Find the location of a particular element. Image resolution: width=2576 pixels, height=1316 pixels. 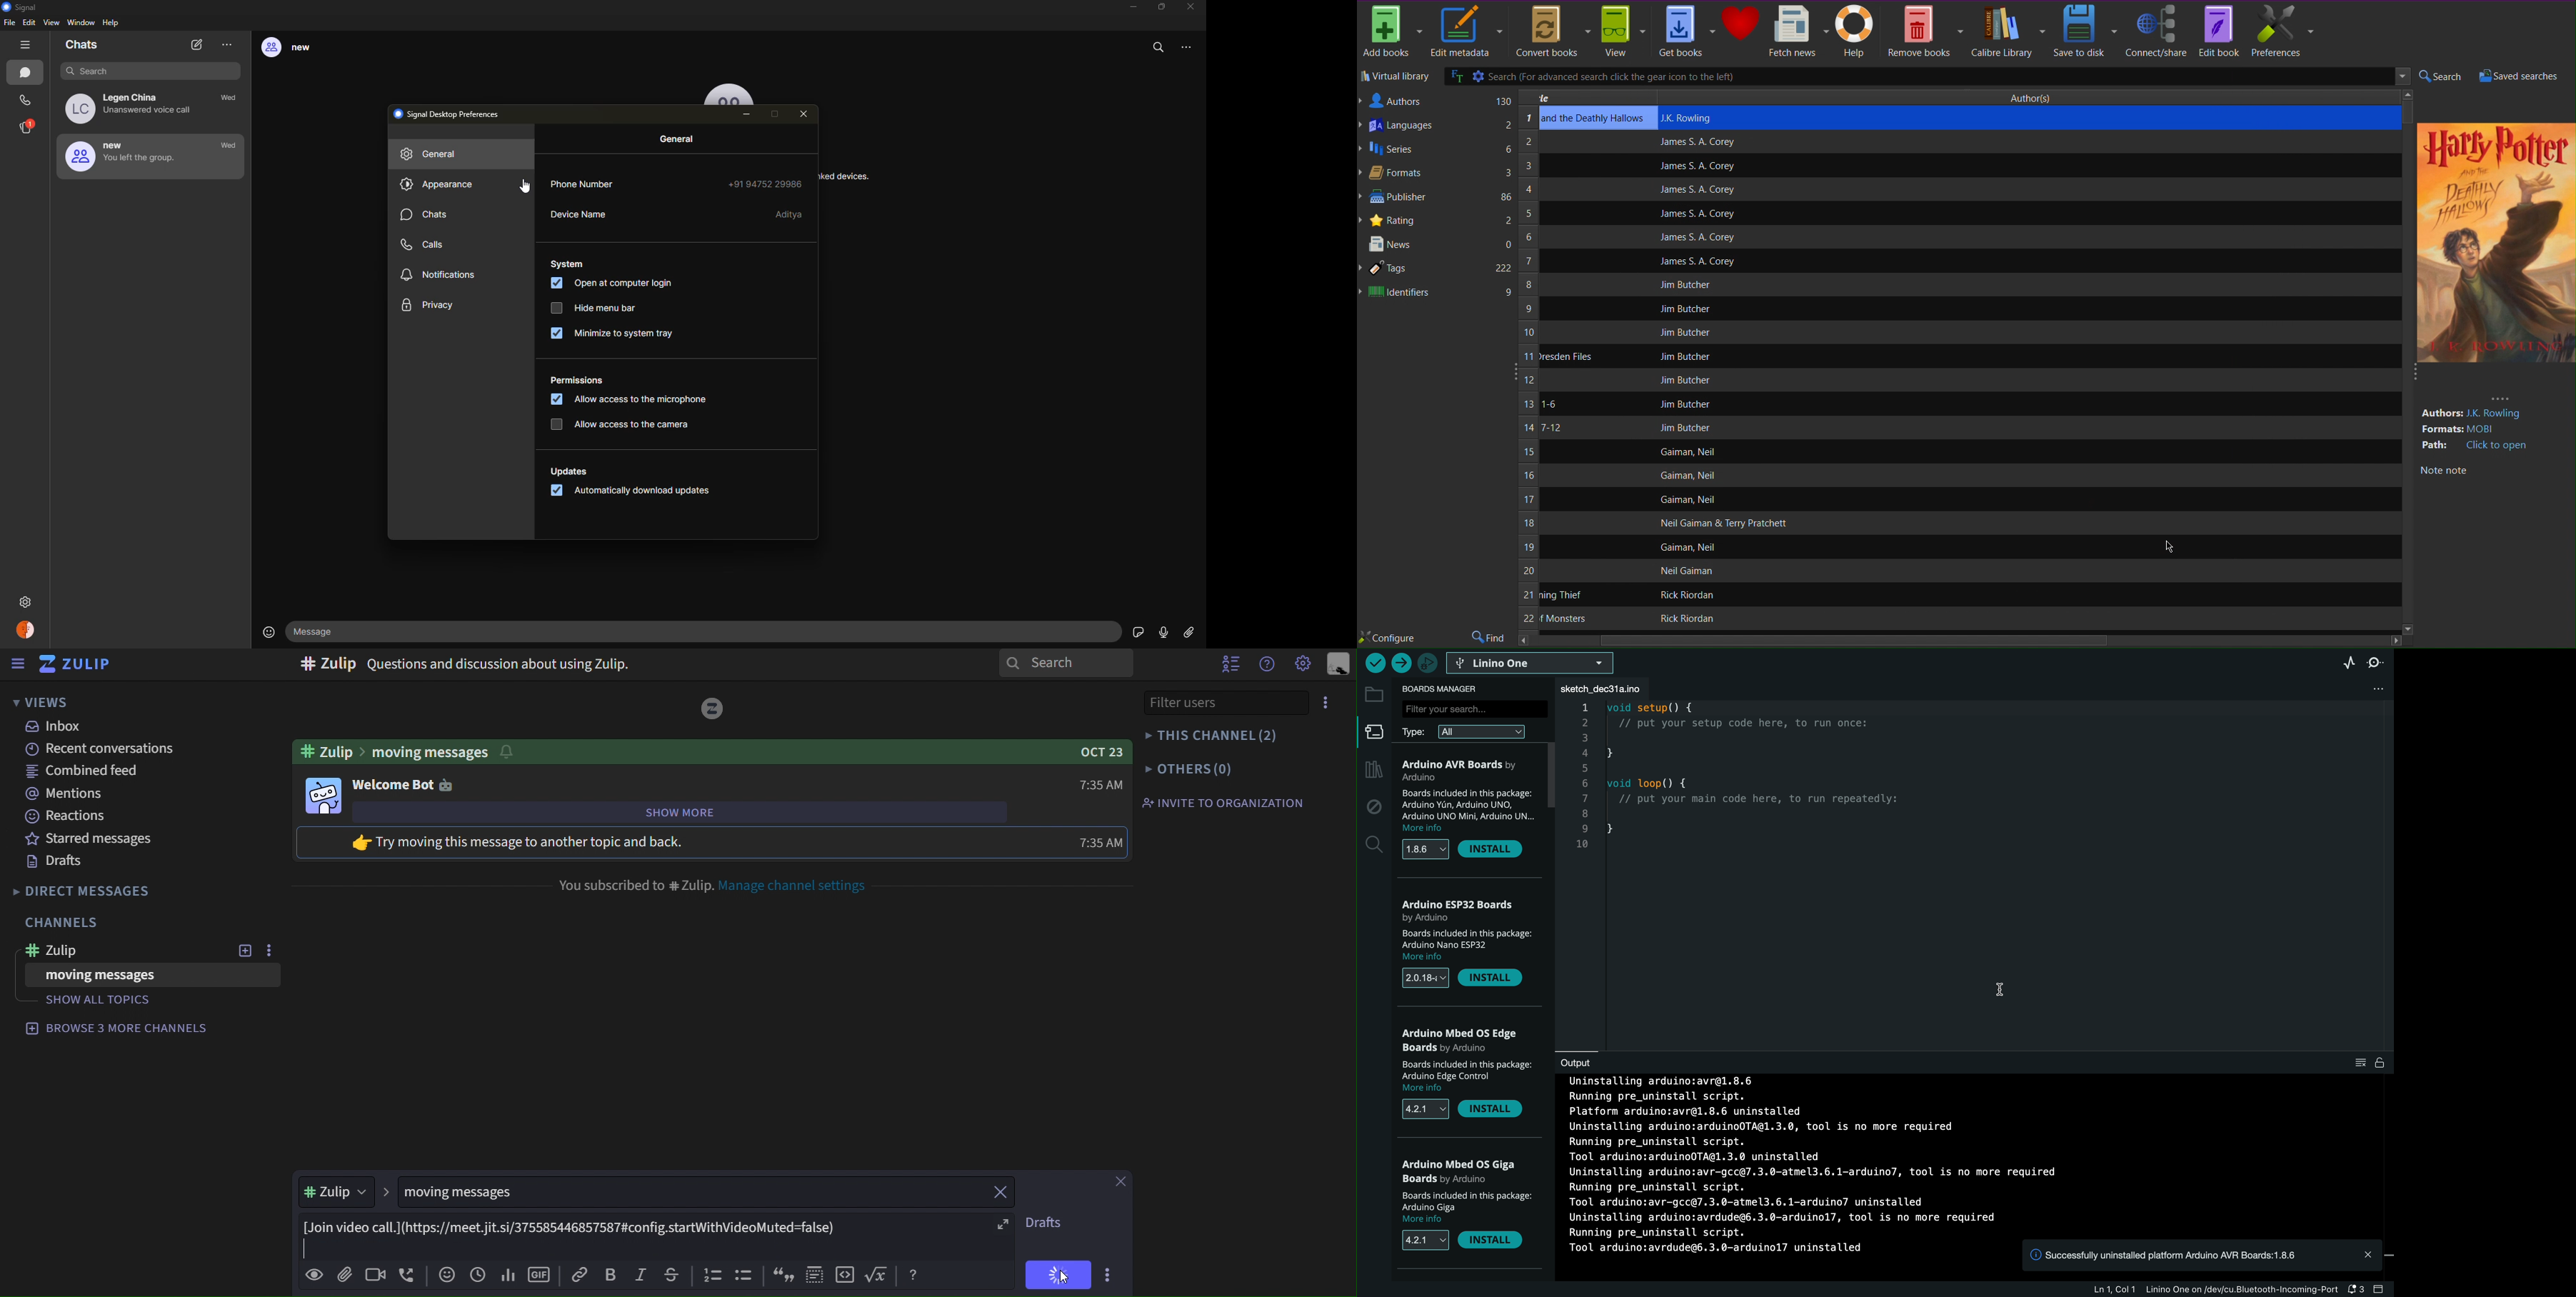

filter users is located at coordinates (1236, 702).